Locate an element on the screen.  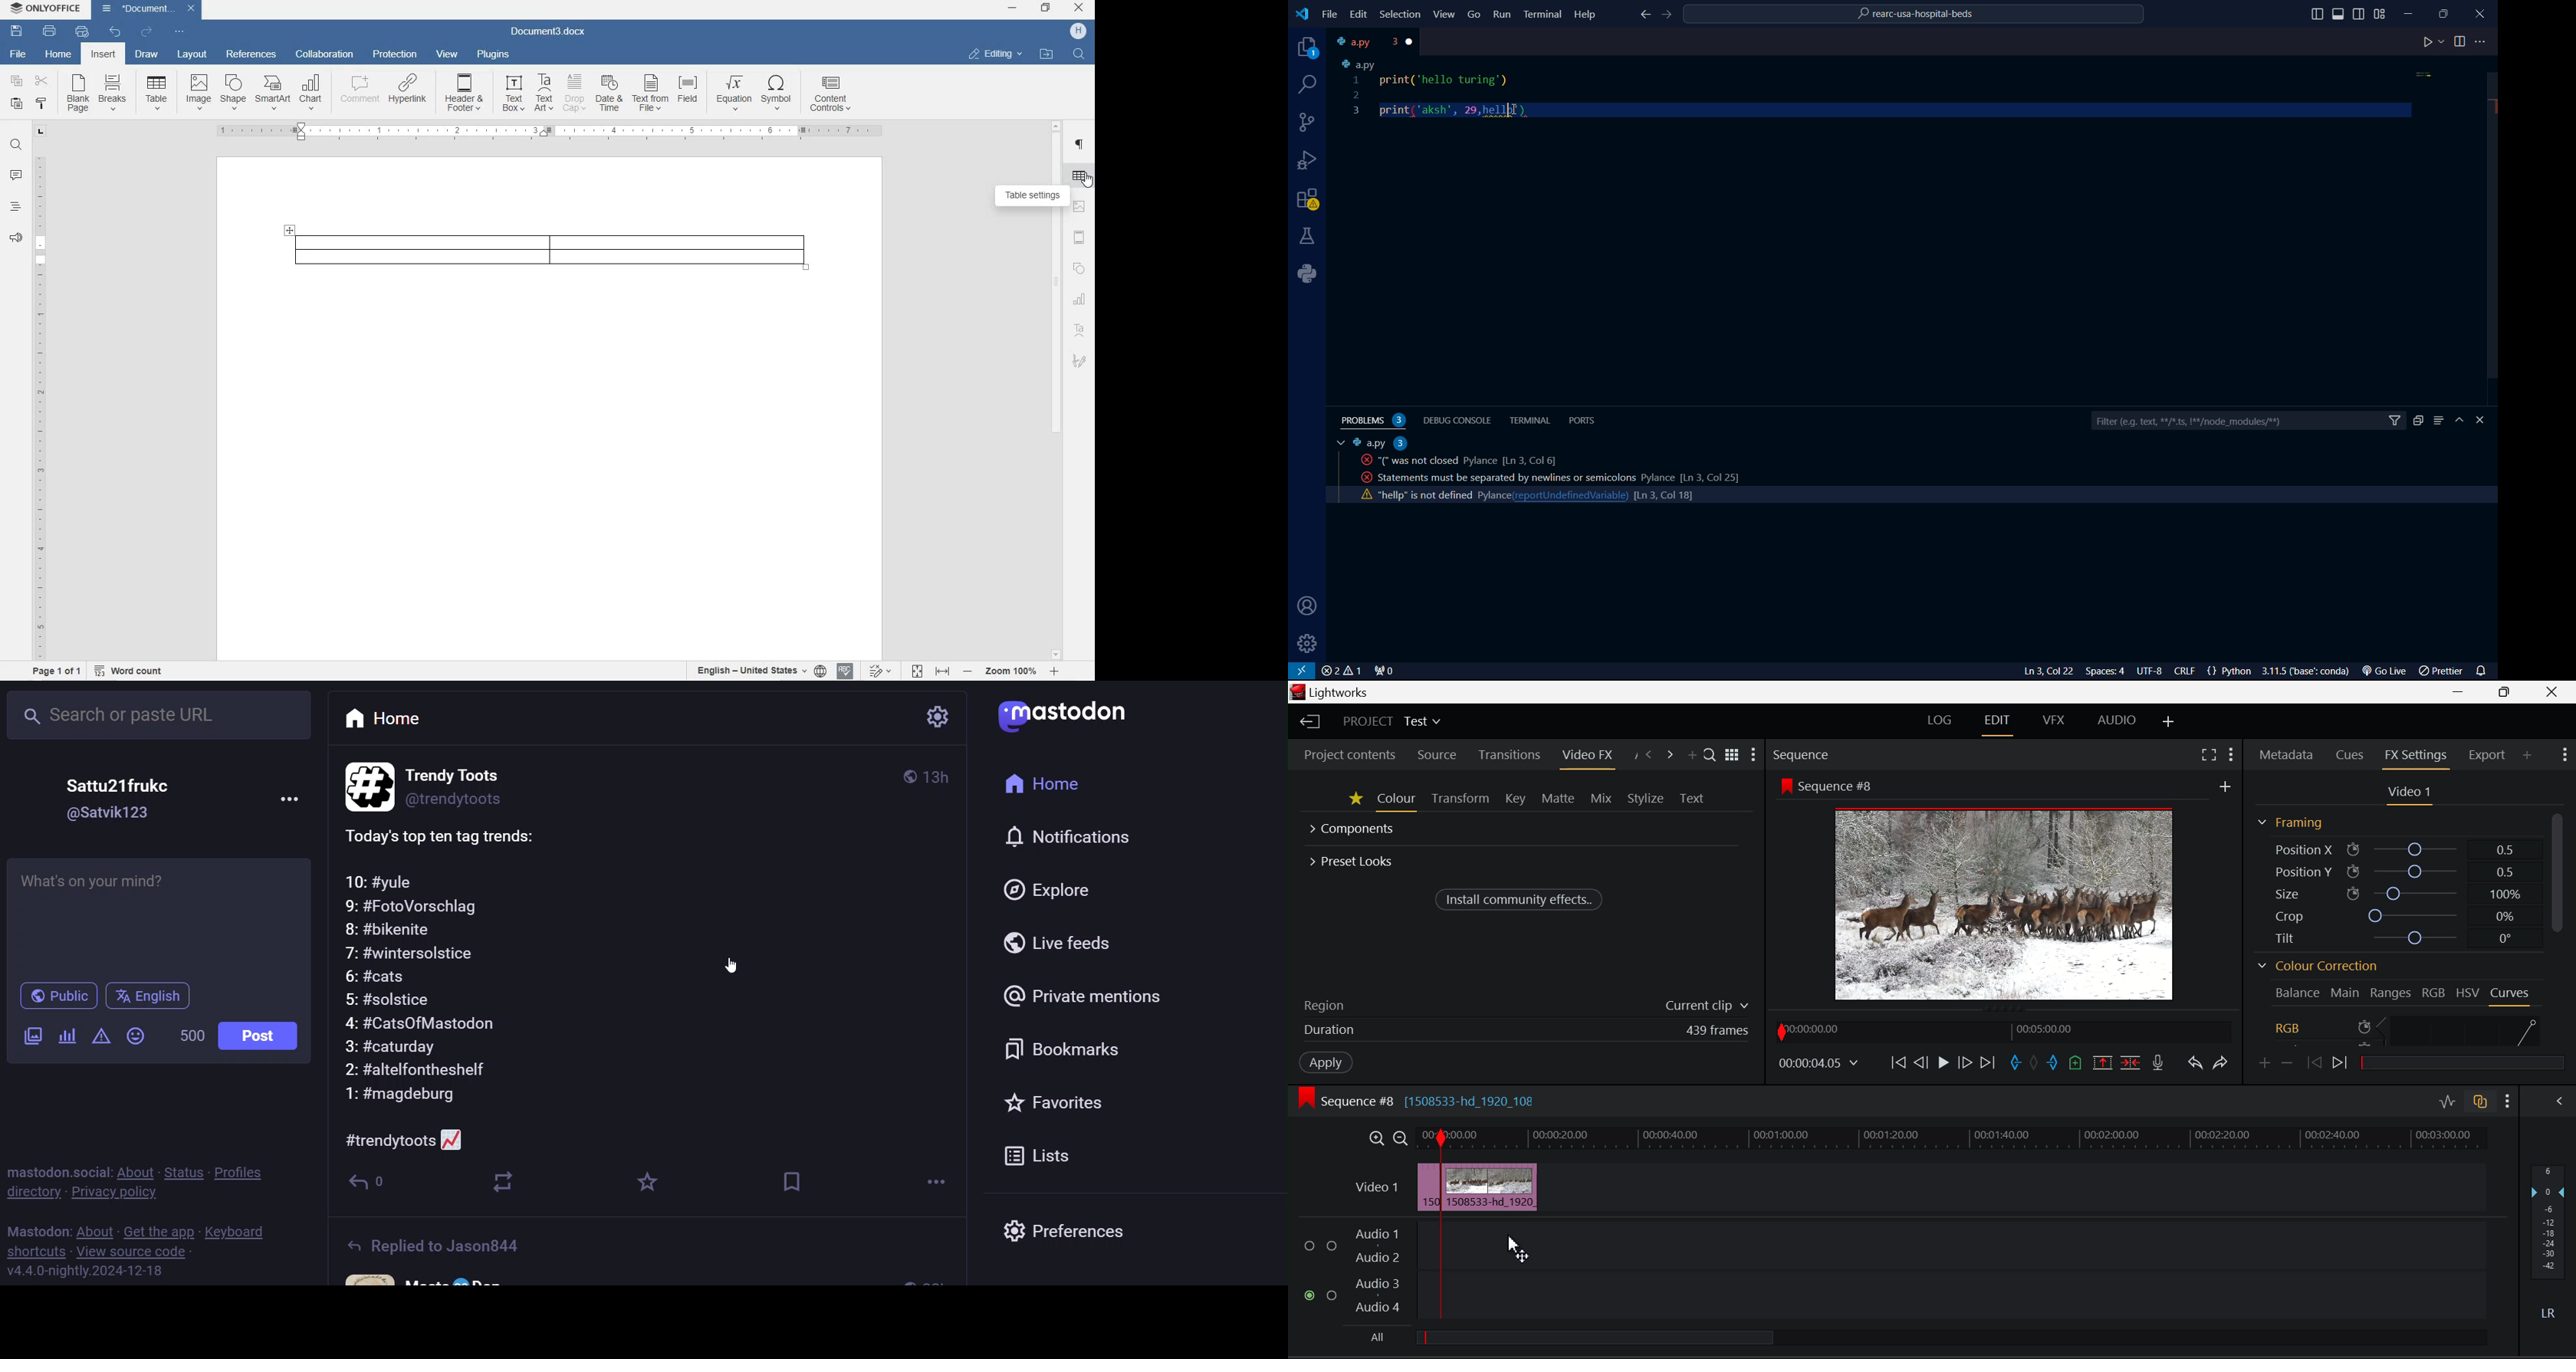
Add Panel is located at coordinates (1691, 752).